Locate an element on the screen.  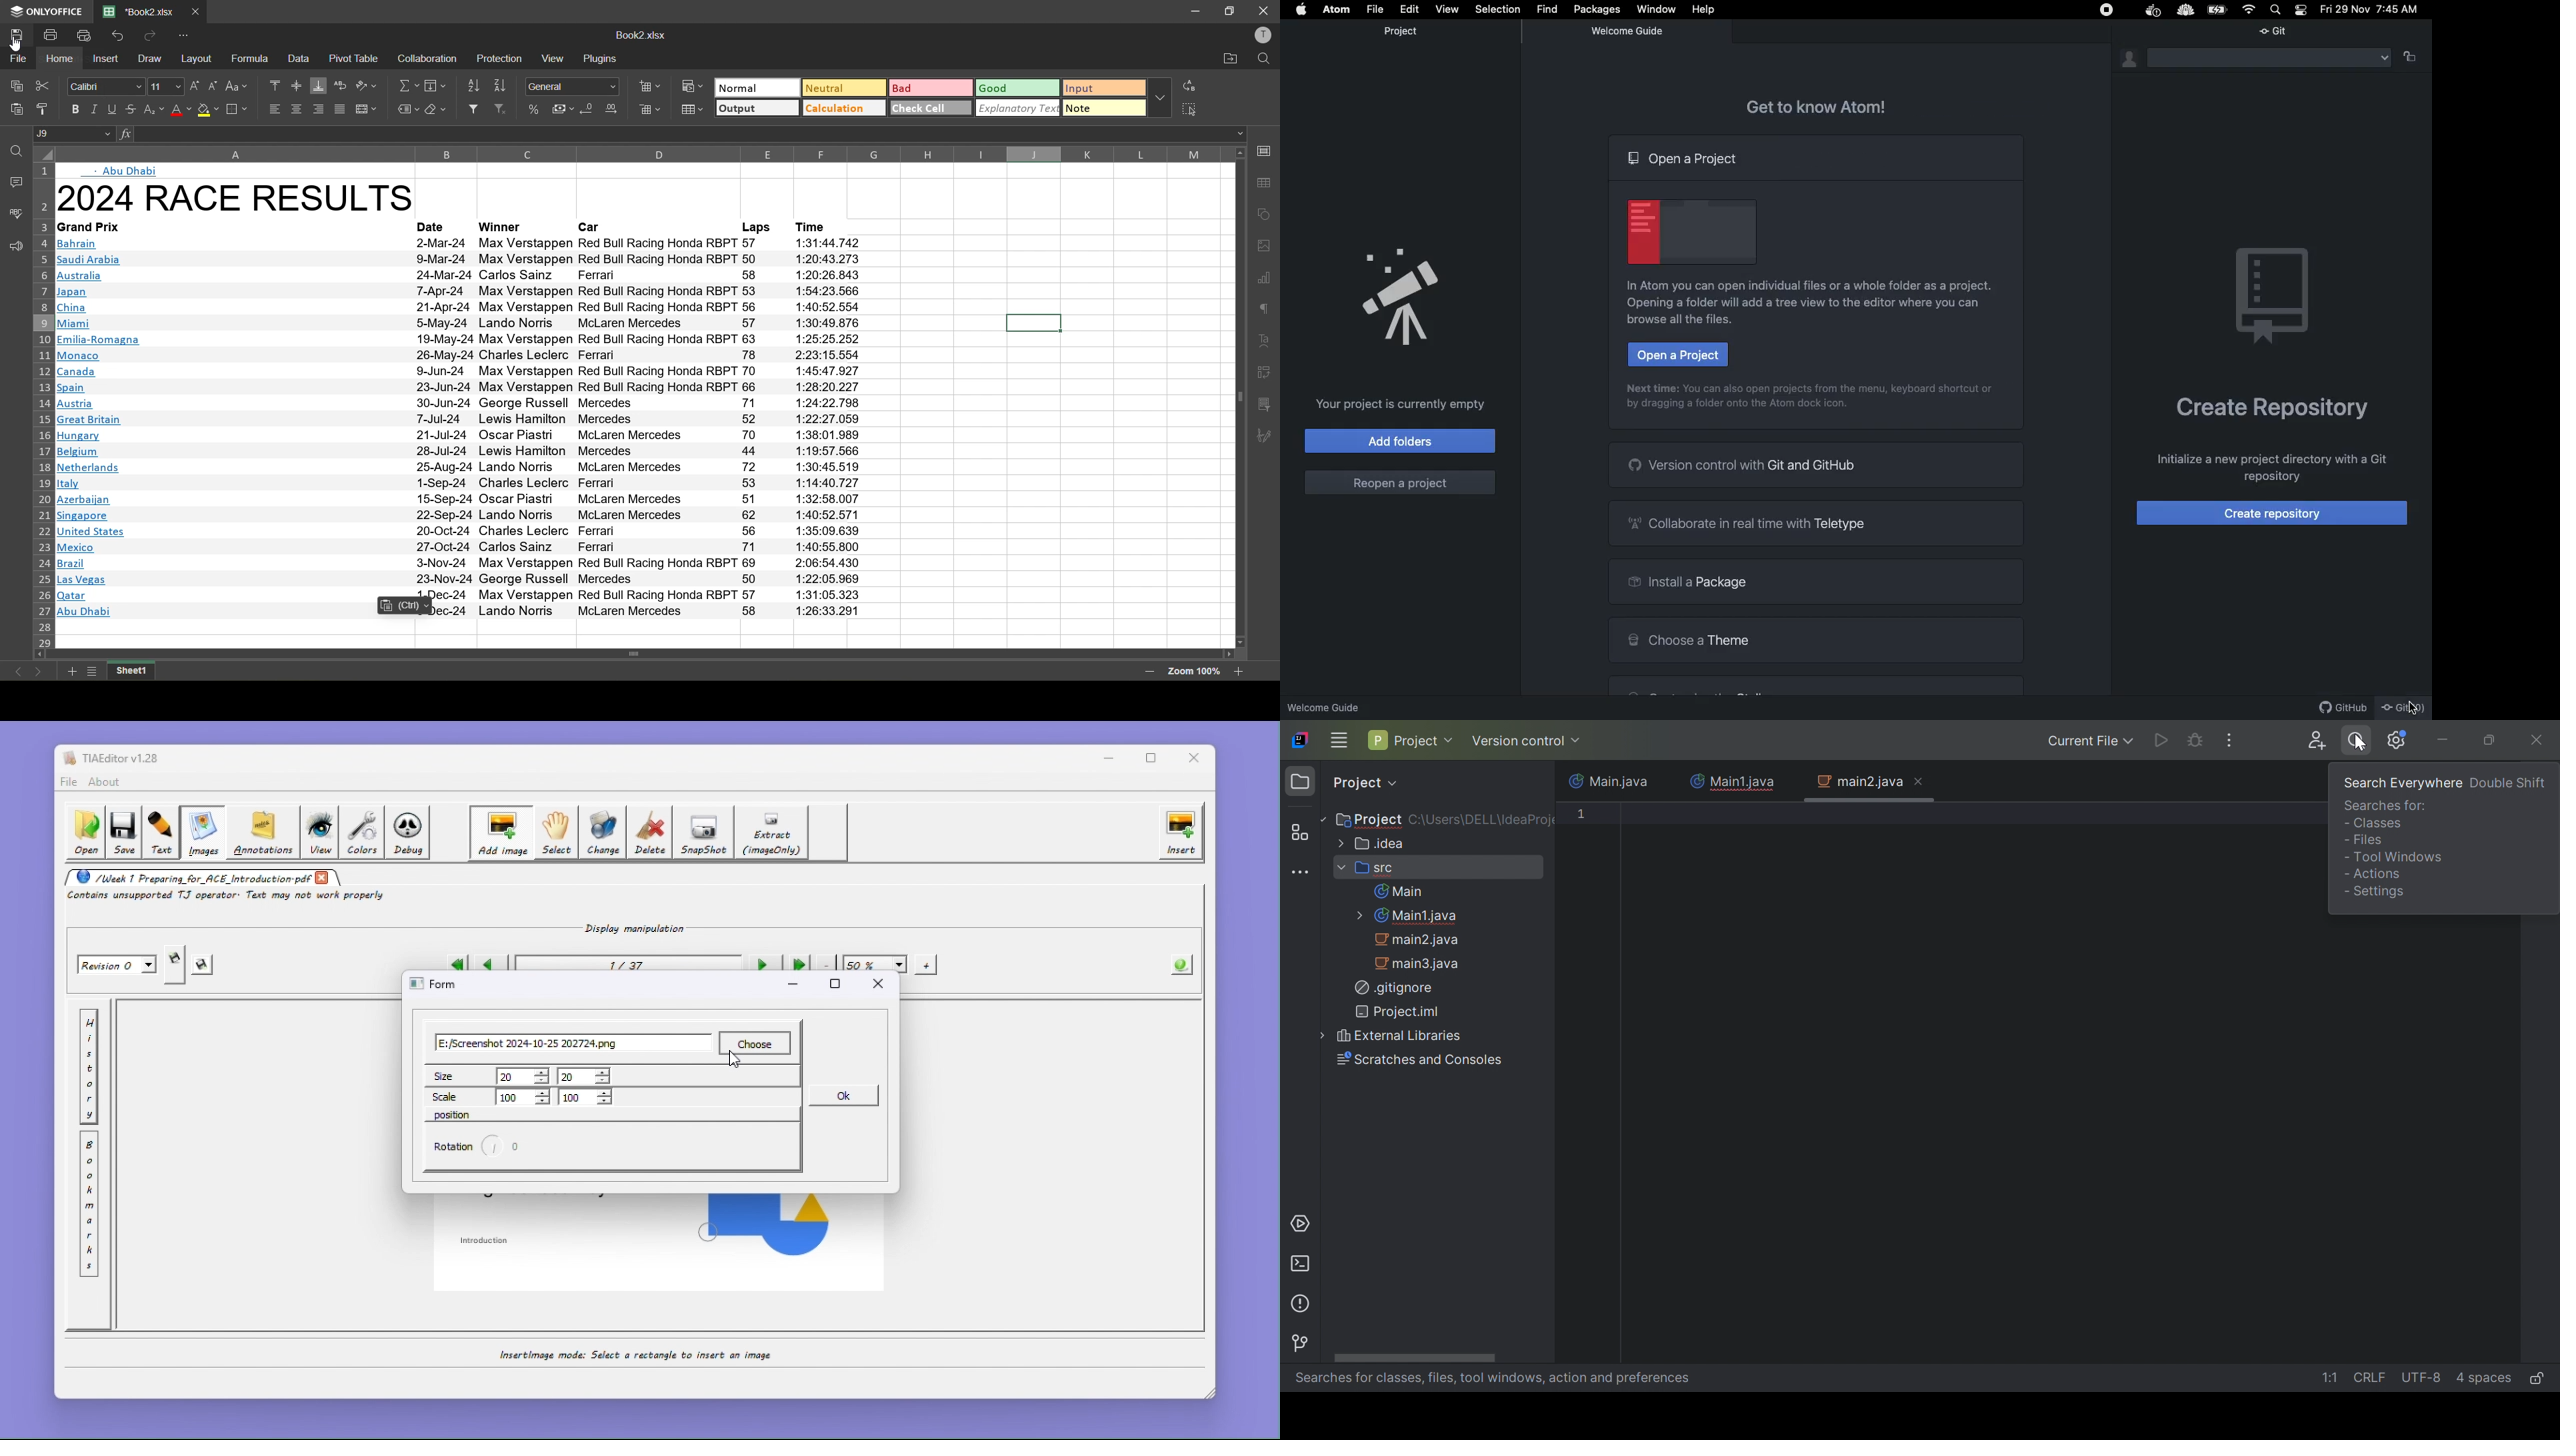
percent is located at coordinates (531, 111).